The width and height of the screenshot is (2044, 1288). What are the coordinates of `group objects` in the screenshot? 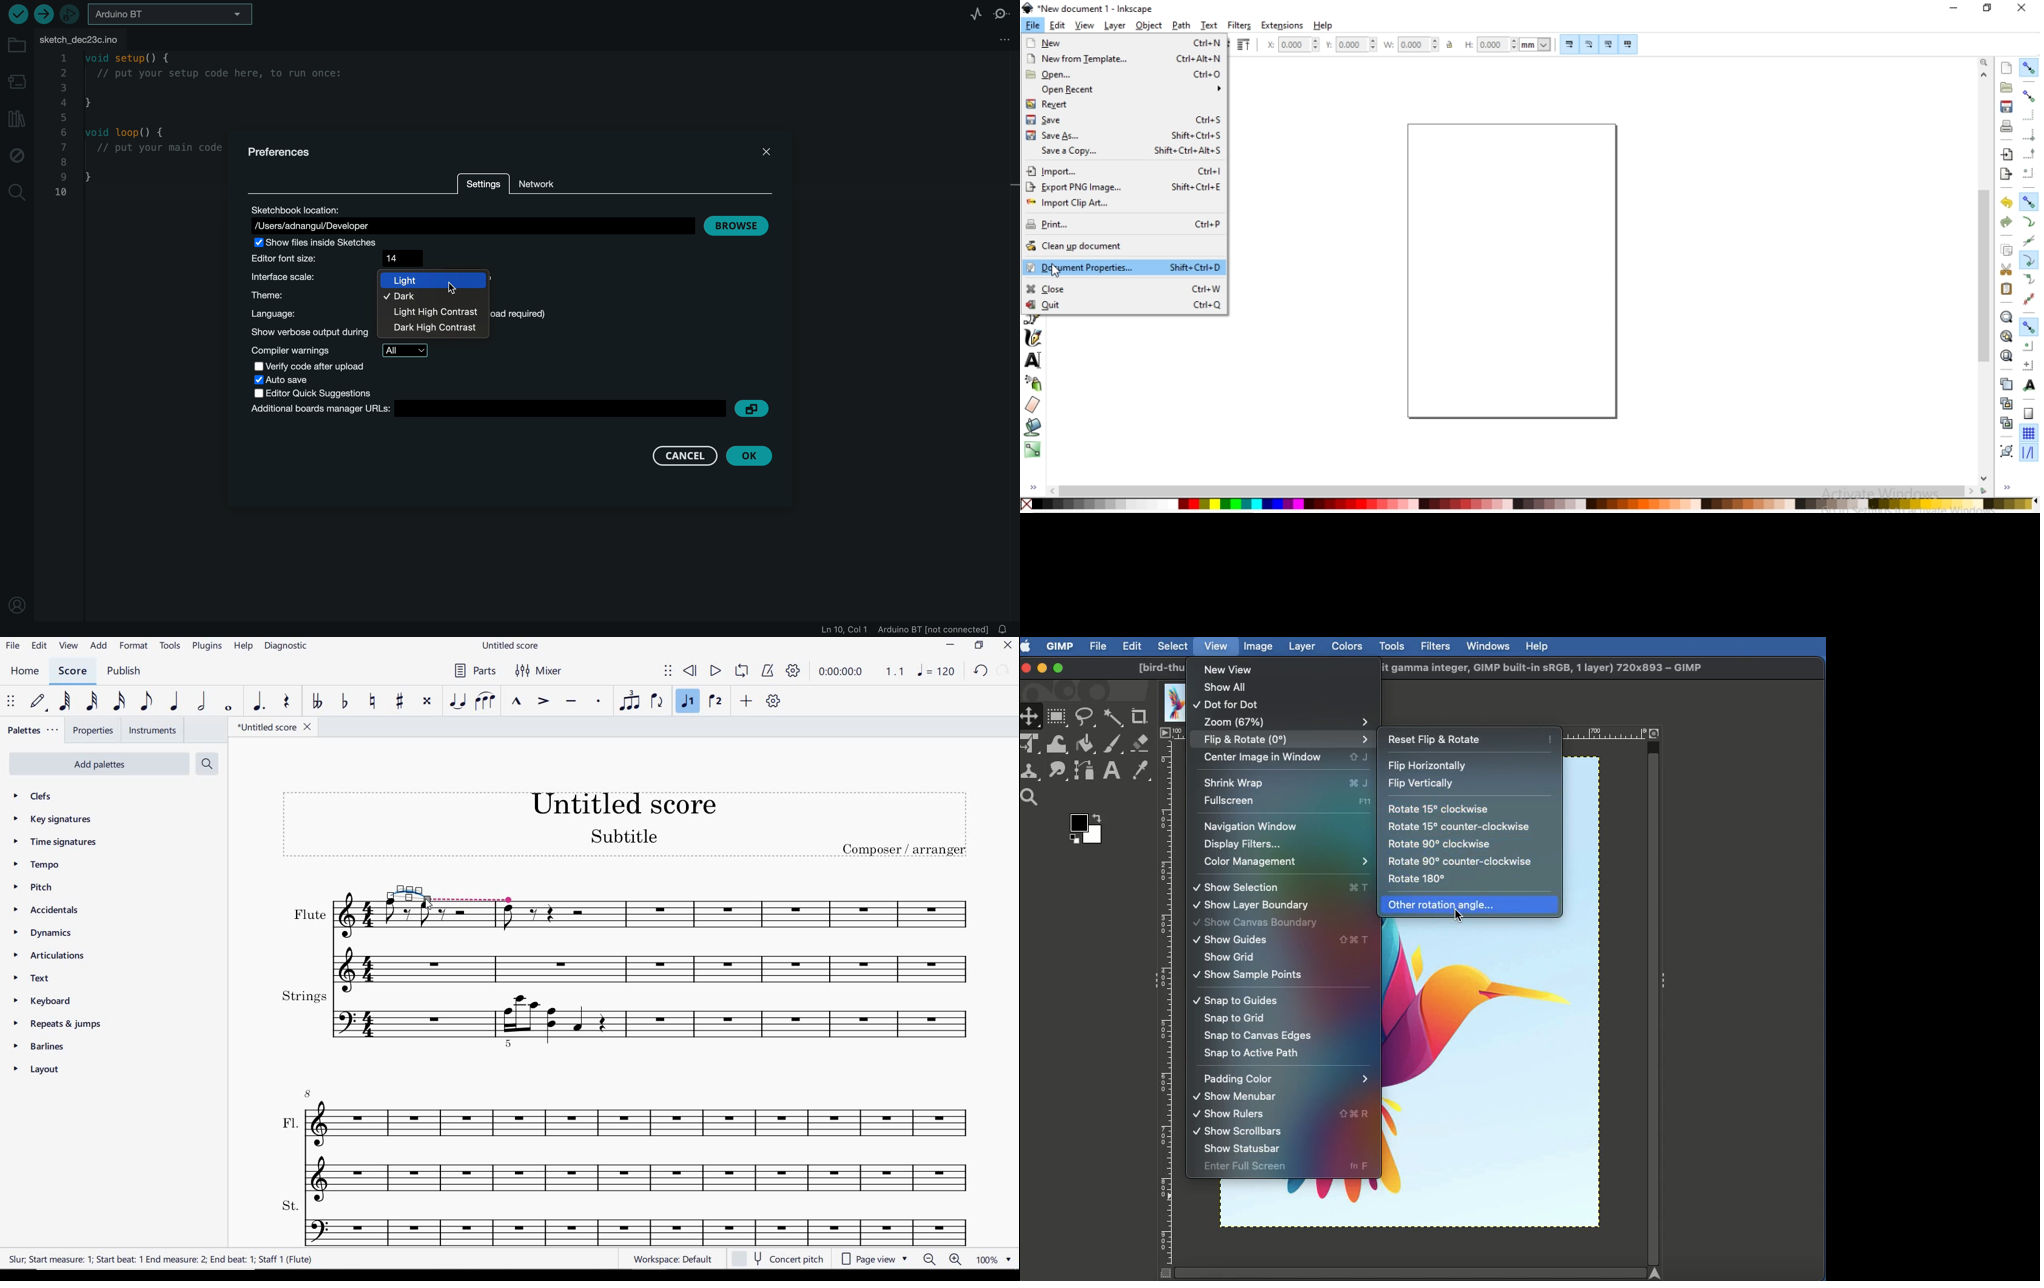 It's located at (2005, 451).